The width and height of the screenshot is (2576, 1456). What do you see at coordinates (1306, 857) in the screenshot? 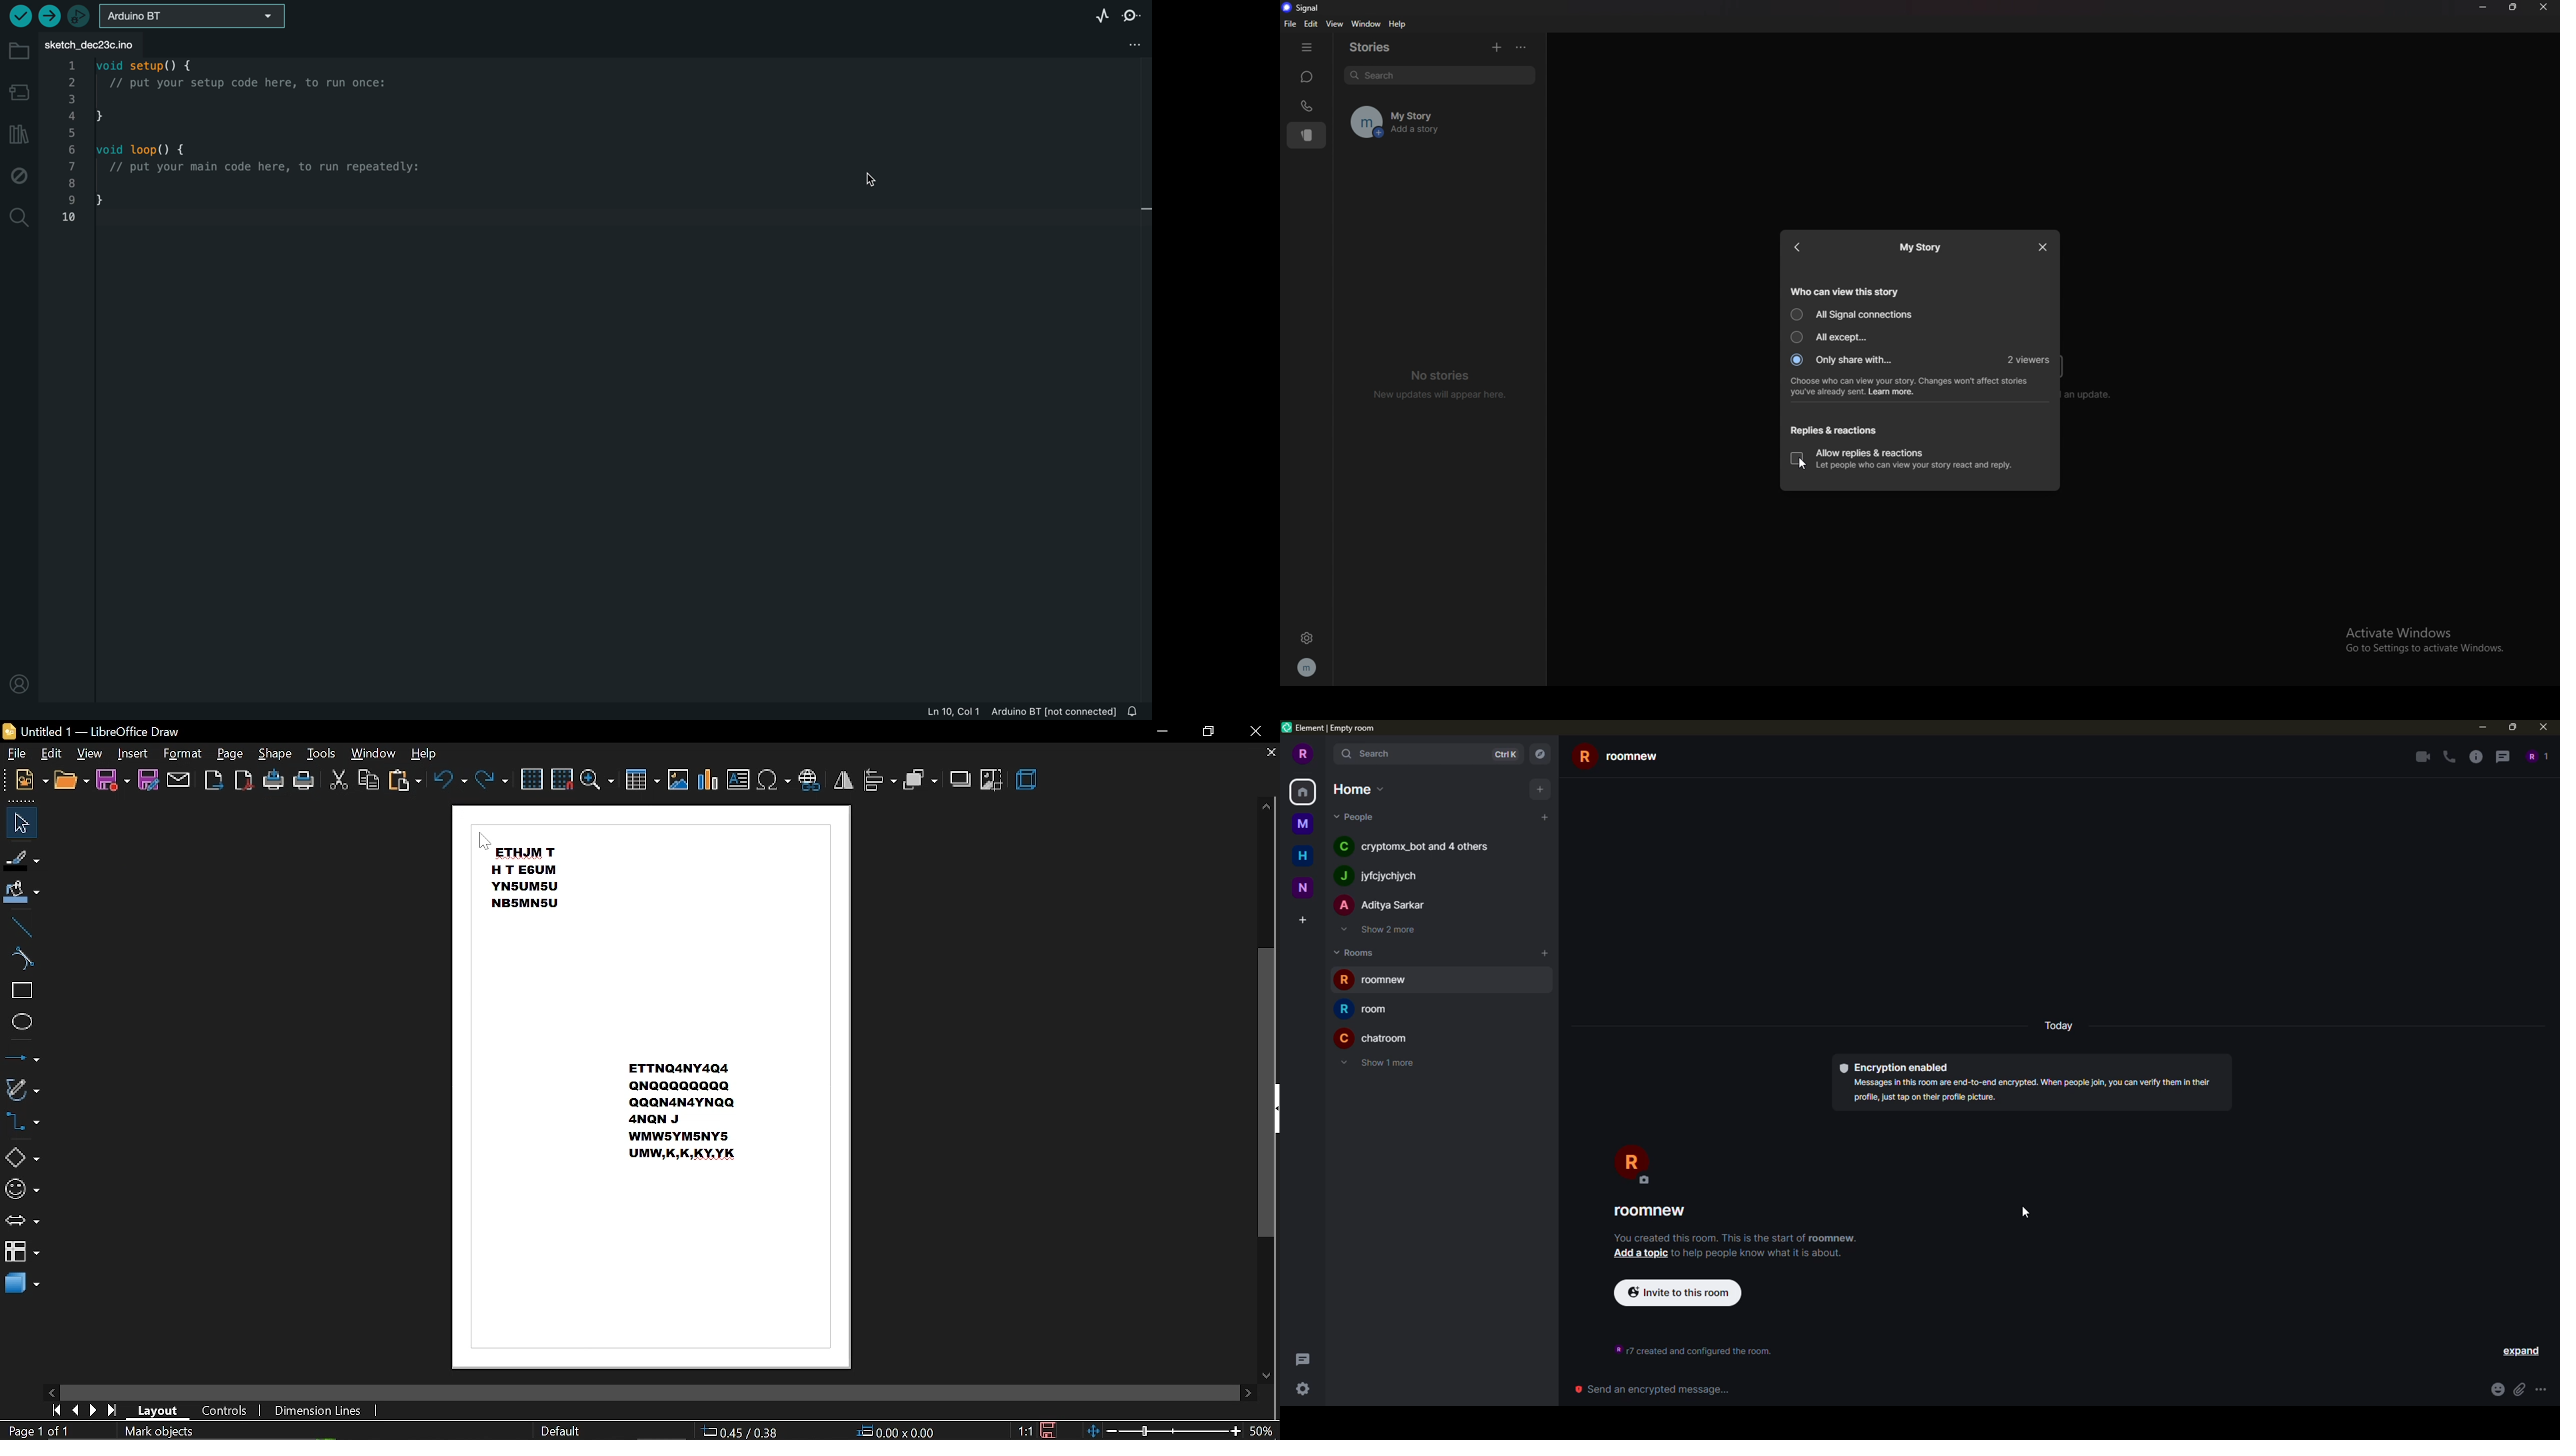
I see `home` at bounding box center [1306, 857].